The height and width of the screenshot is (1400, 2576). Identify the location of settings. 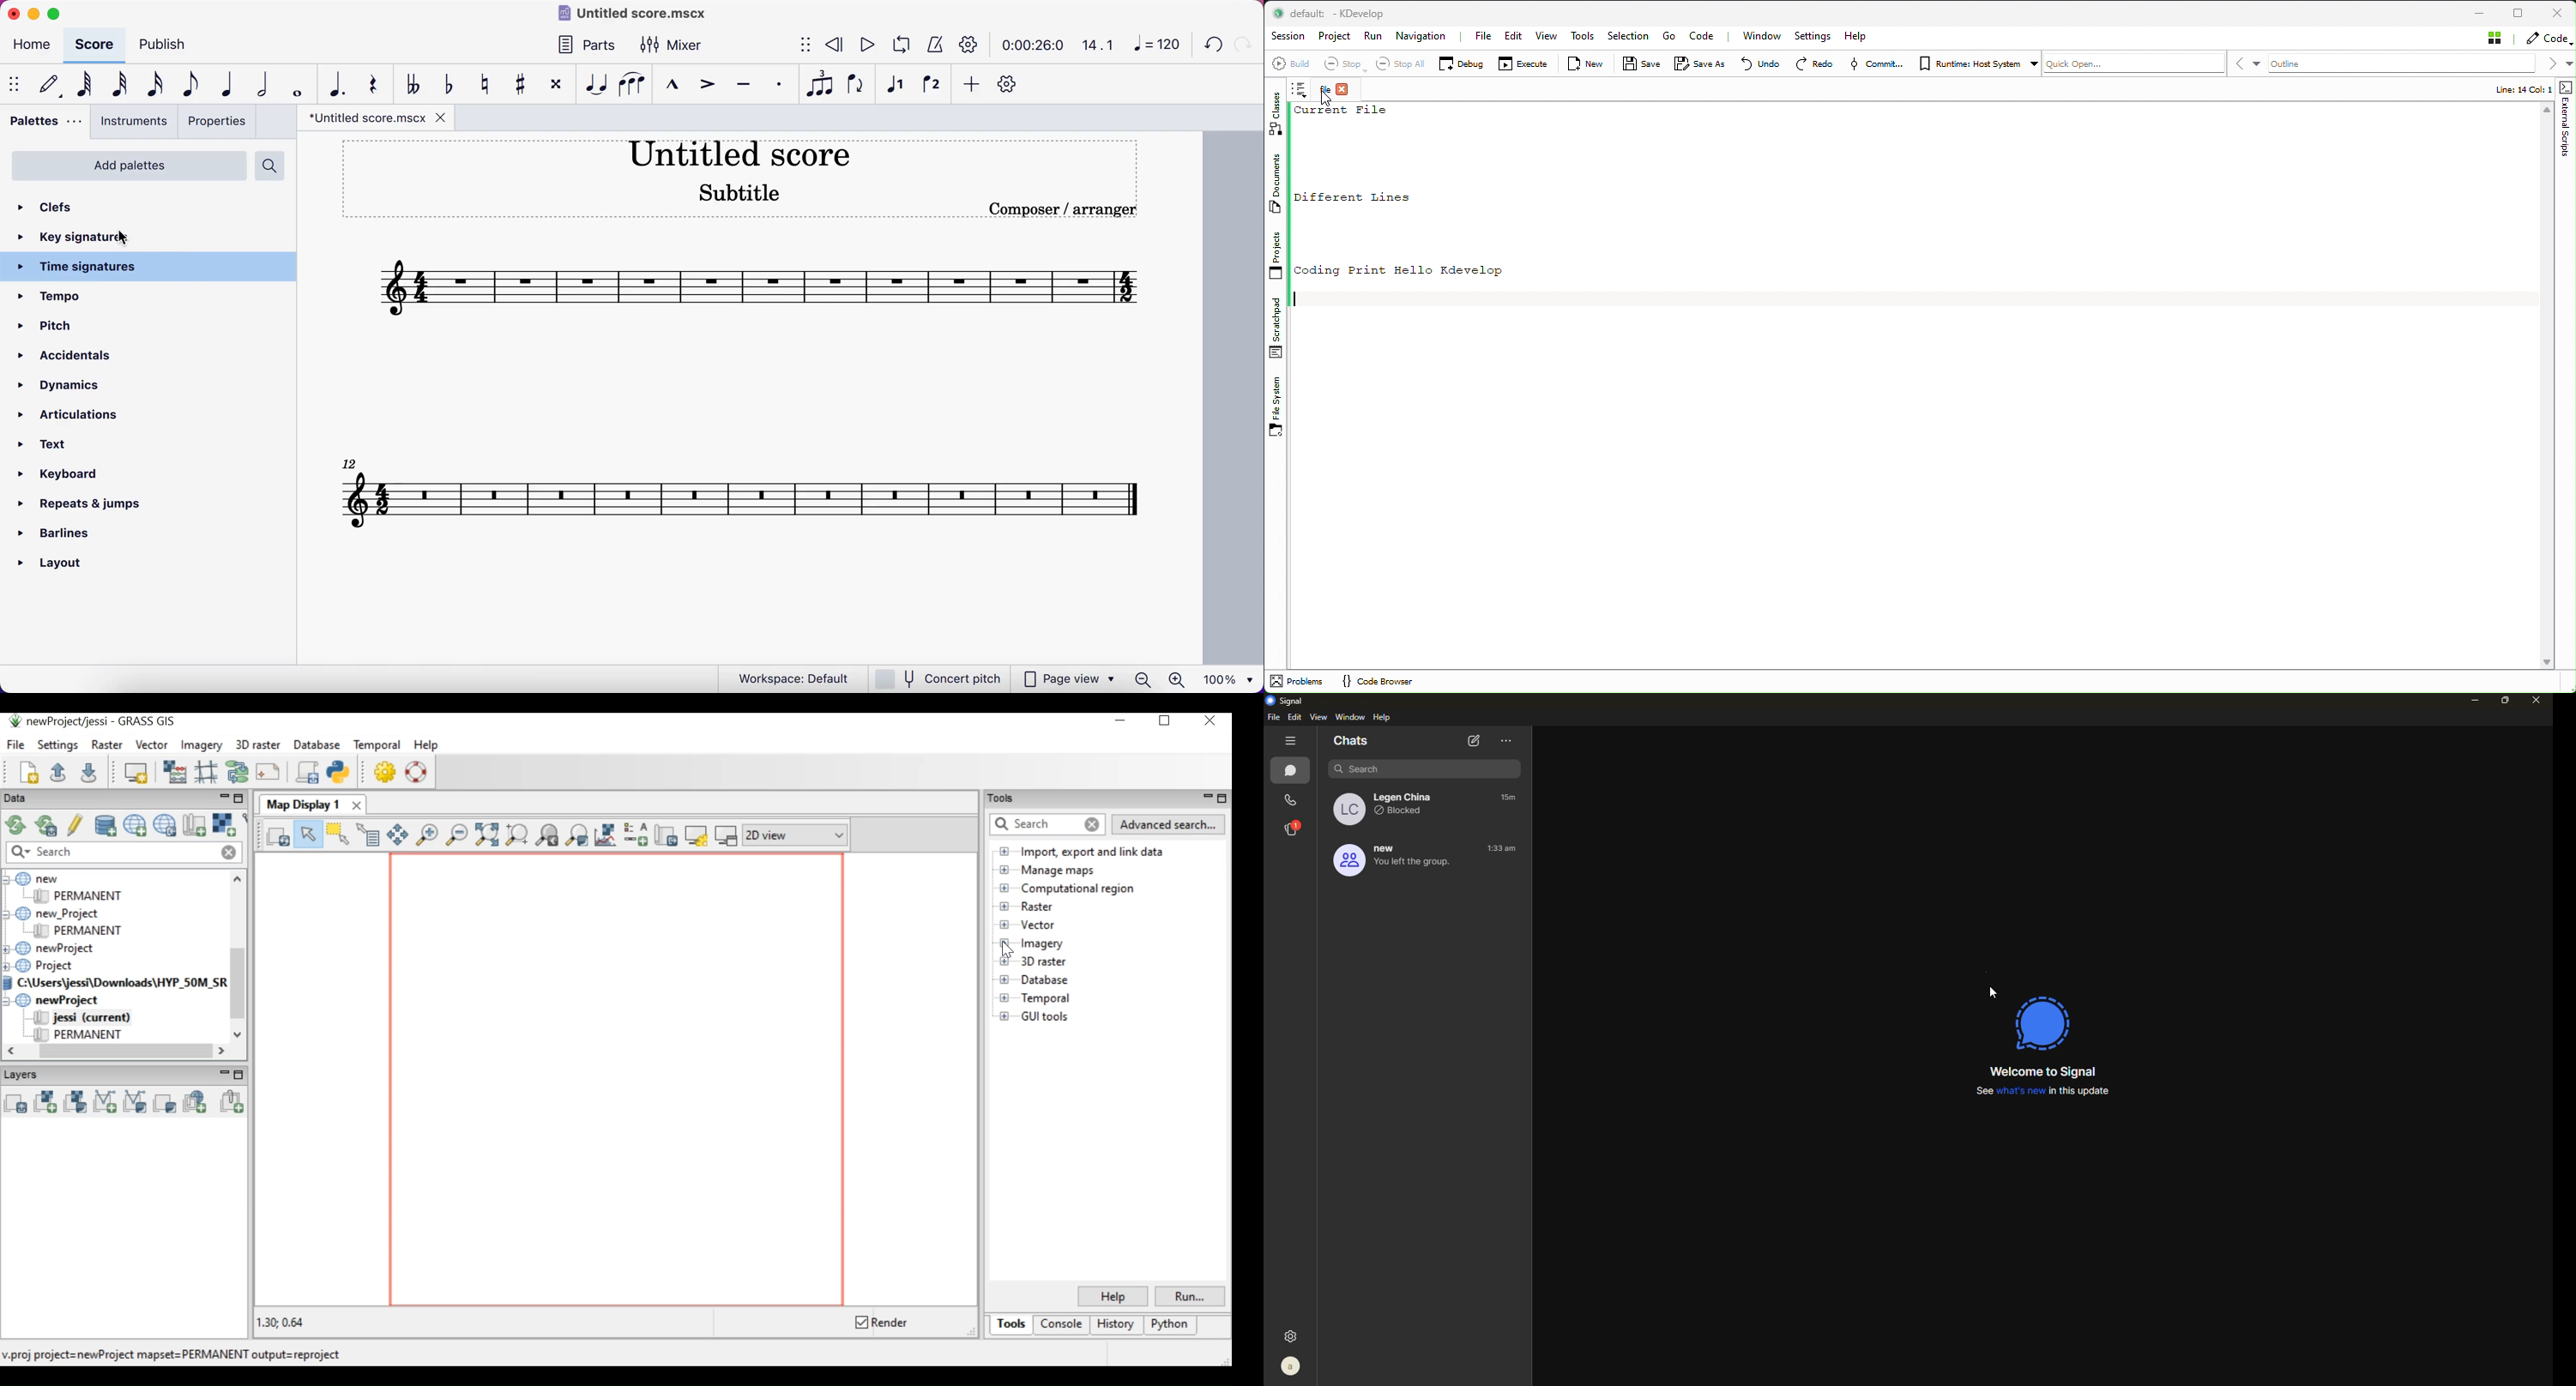
(1294, 1334).